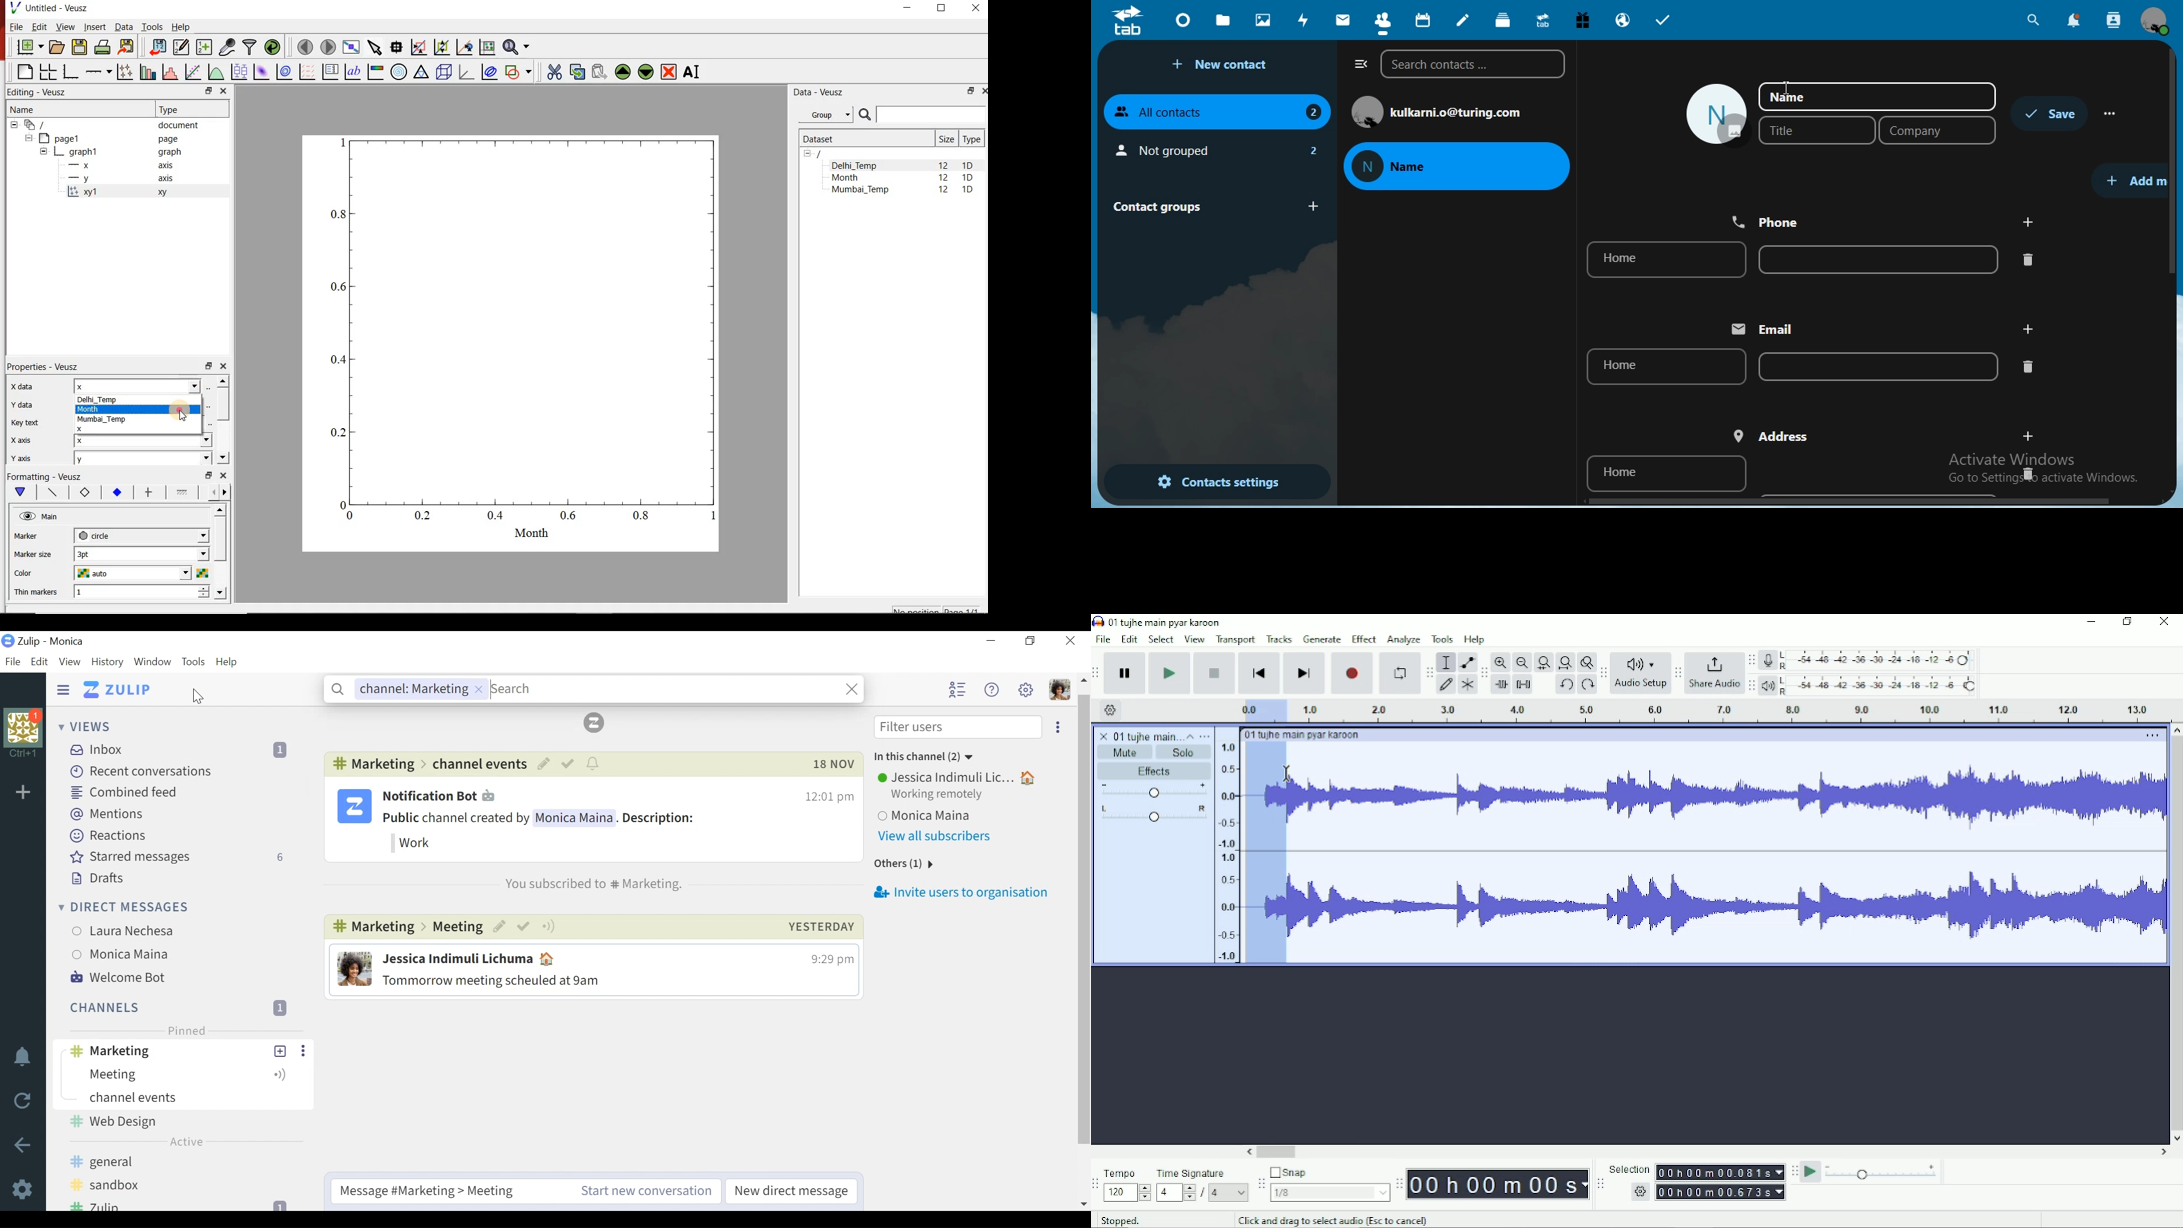 This screenshot has width=2184, height=1232. I want to click on cursor, so click(1789, 89).